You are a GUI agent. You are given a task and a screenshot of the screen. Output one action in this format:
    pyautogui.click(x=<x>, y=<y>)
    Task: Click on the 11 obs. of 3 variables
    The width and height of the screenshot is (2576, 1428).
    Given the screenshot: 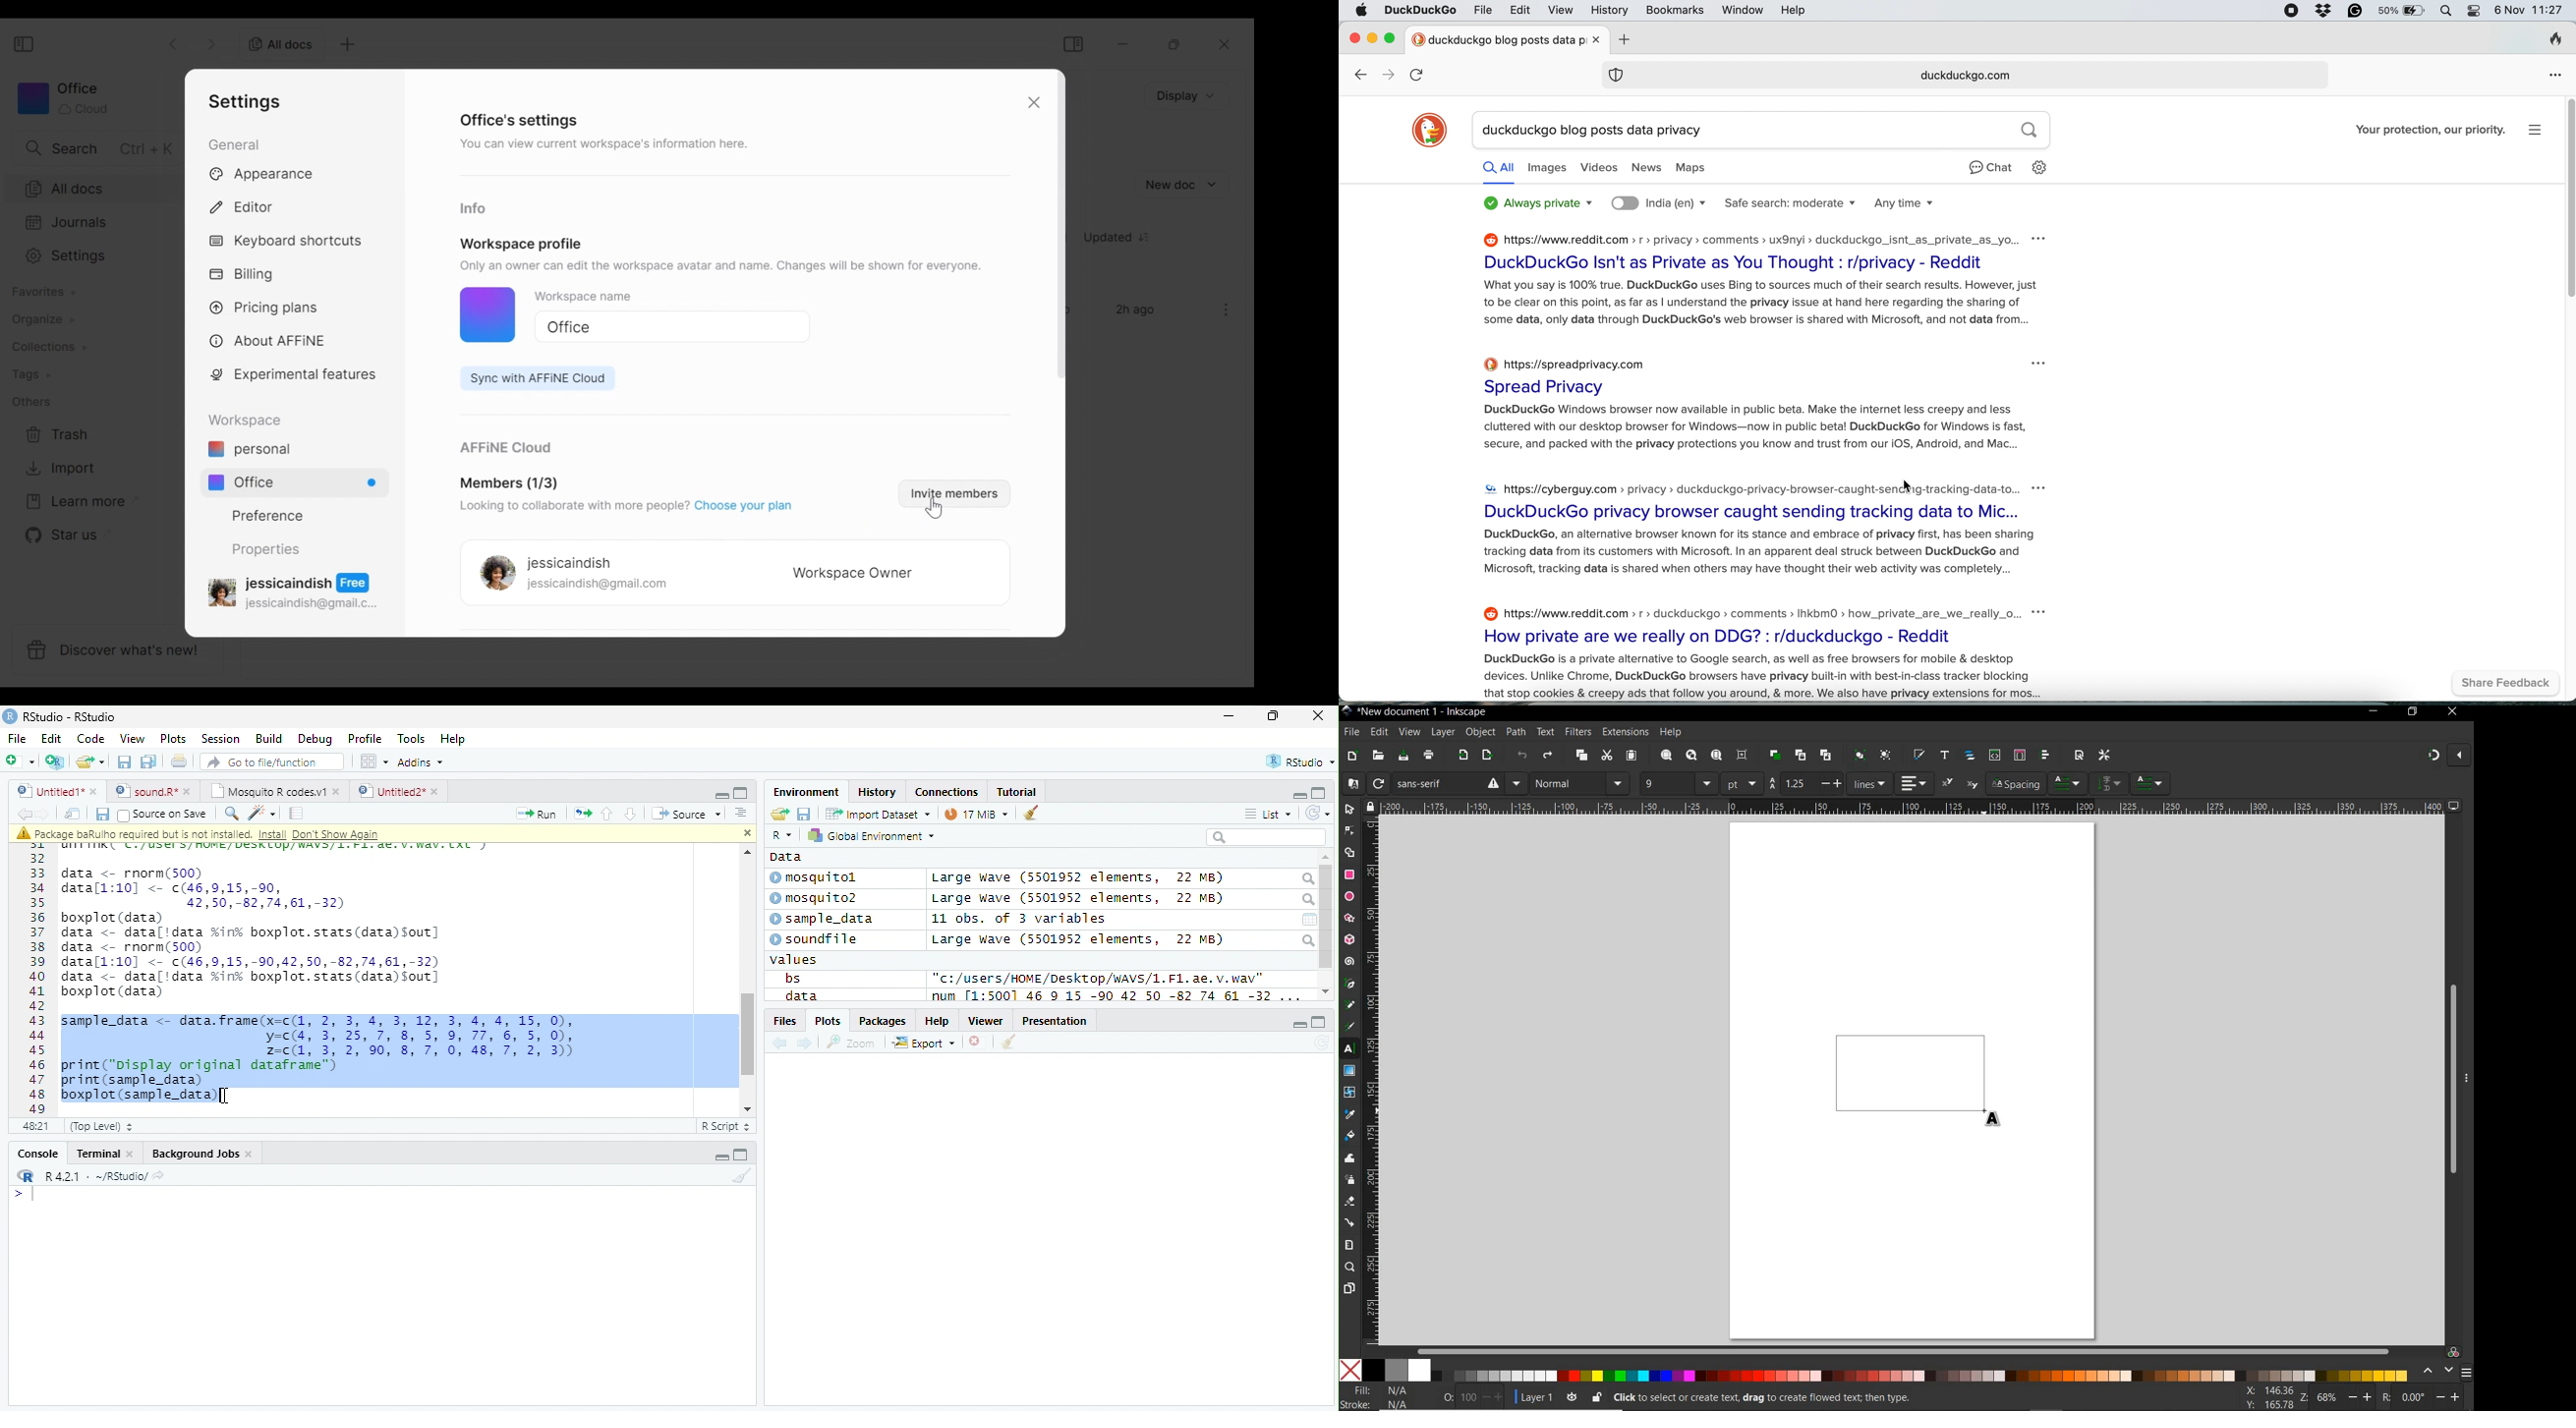 What is the action you would take?
    pyautogui.click(x=1019, y=919)
    